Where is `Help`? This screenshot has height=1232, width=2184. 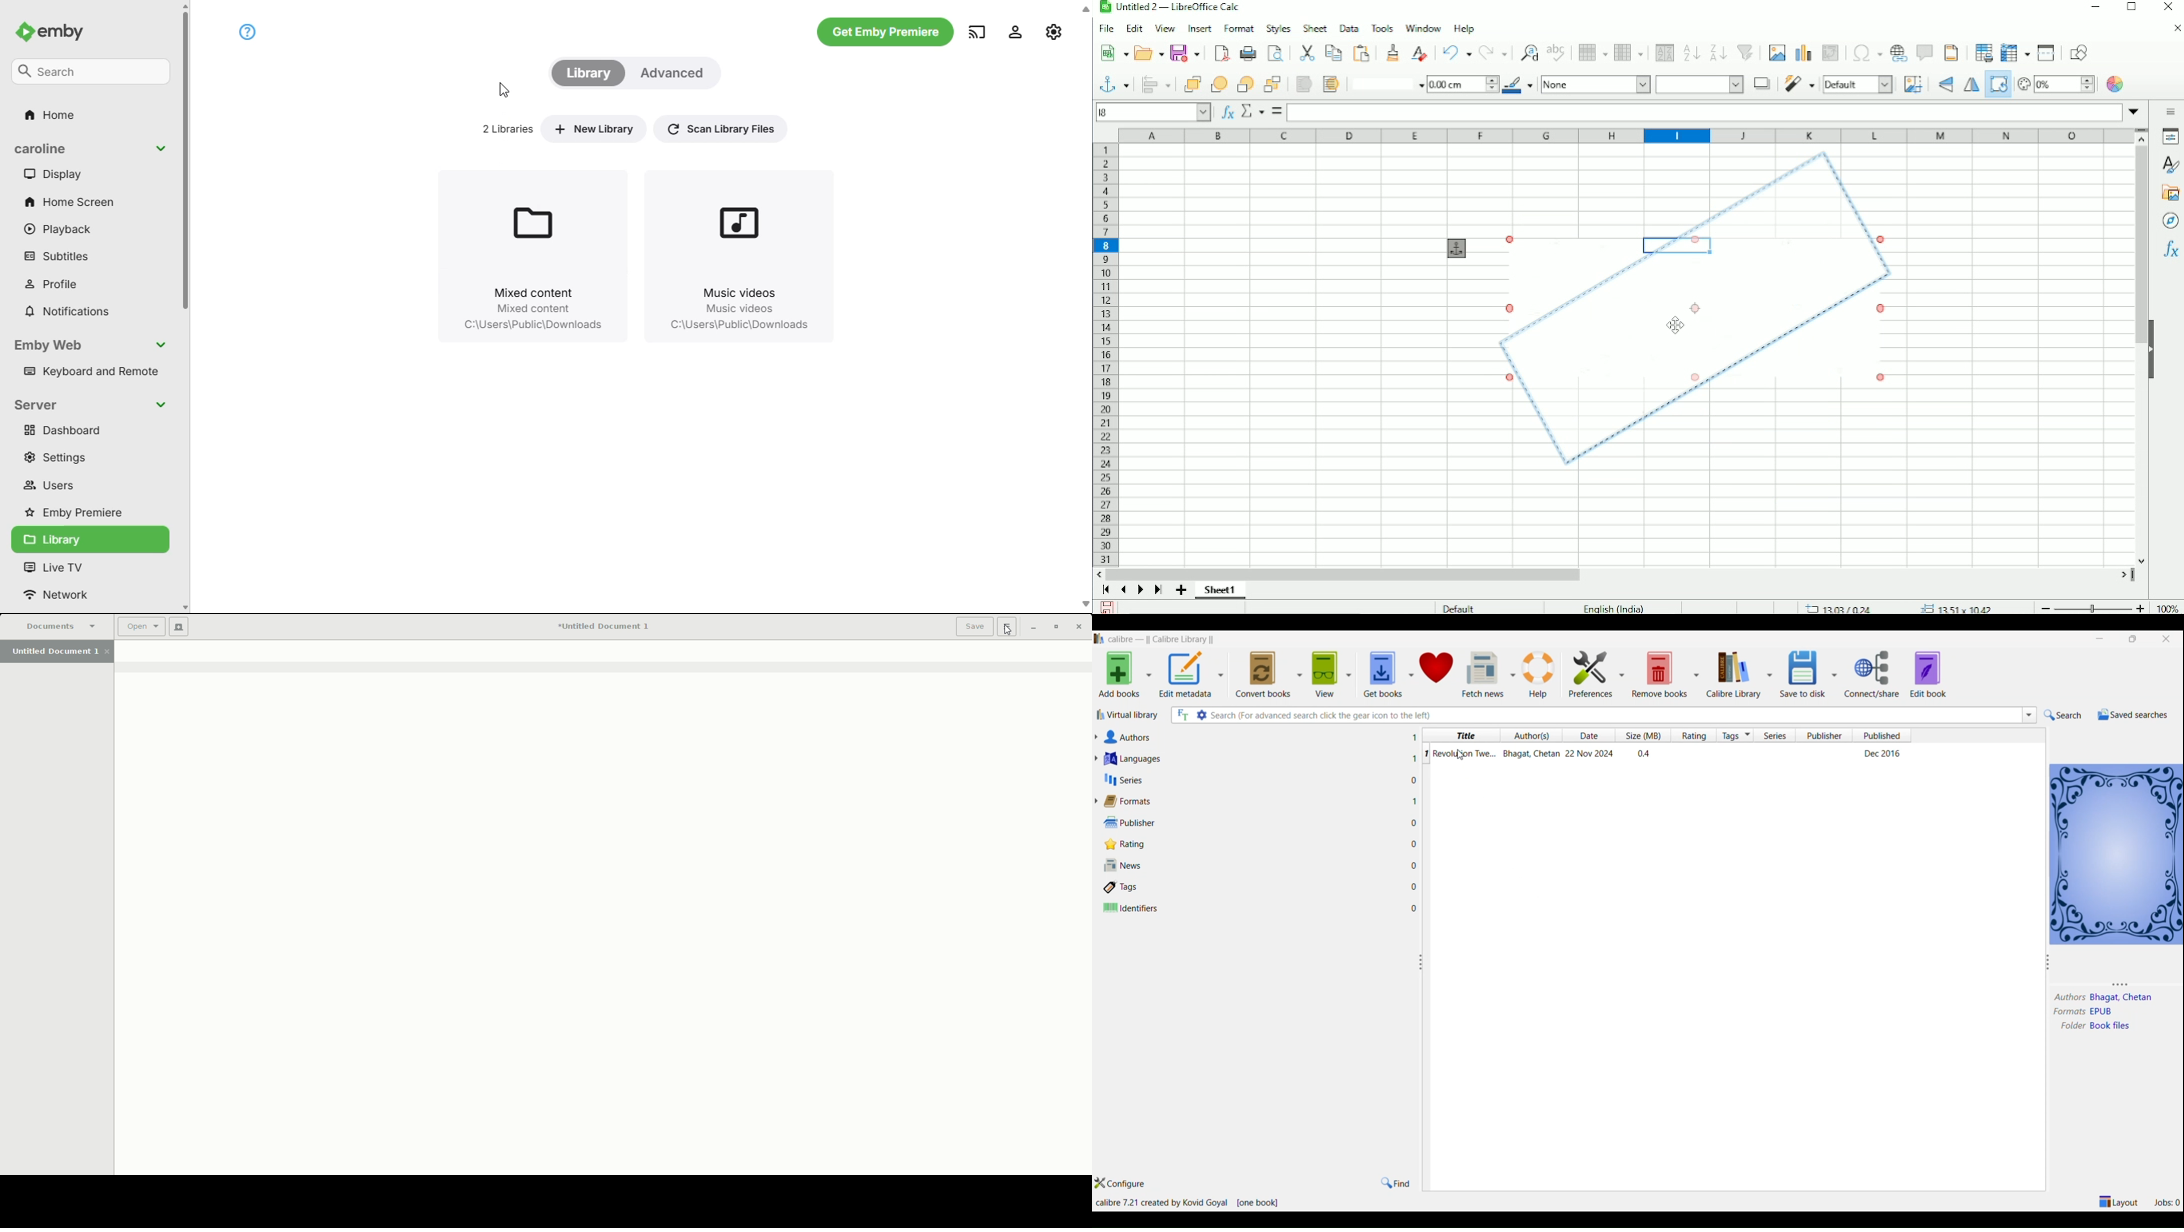
Help is located at coordinates (1465, 27).